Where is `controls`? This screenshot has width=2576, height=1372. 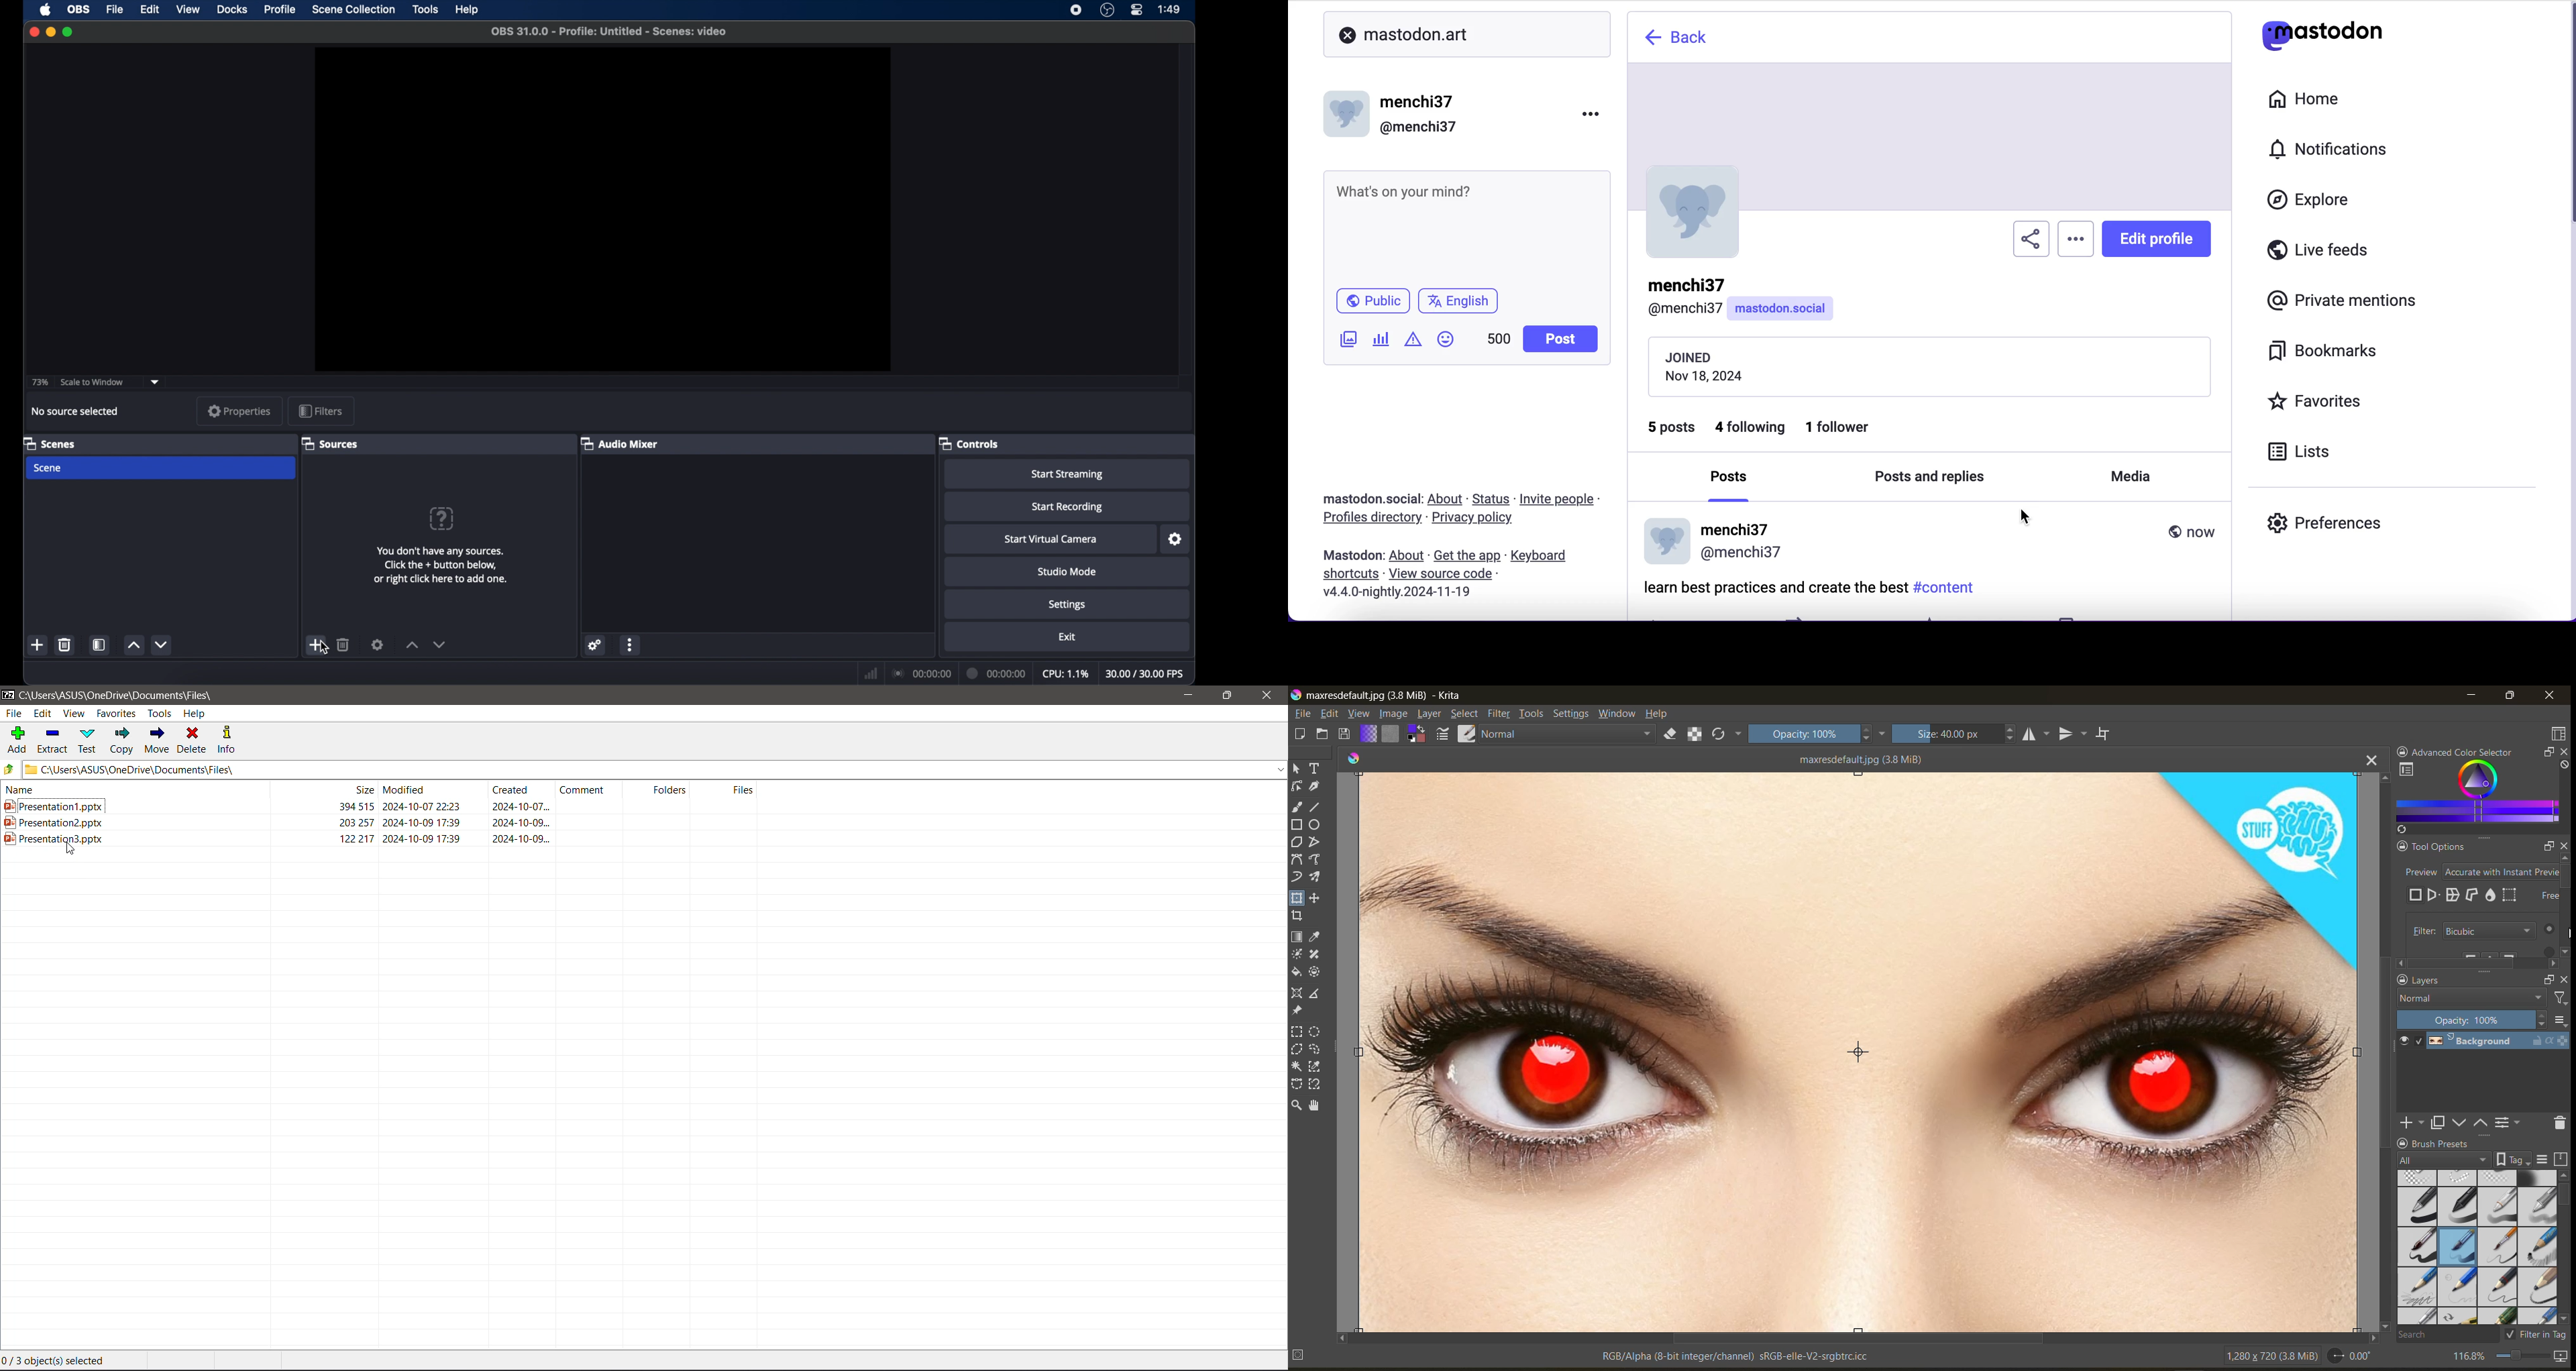
controls is located at coordinates (968, 444).